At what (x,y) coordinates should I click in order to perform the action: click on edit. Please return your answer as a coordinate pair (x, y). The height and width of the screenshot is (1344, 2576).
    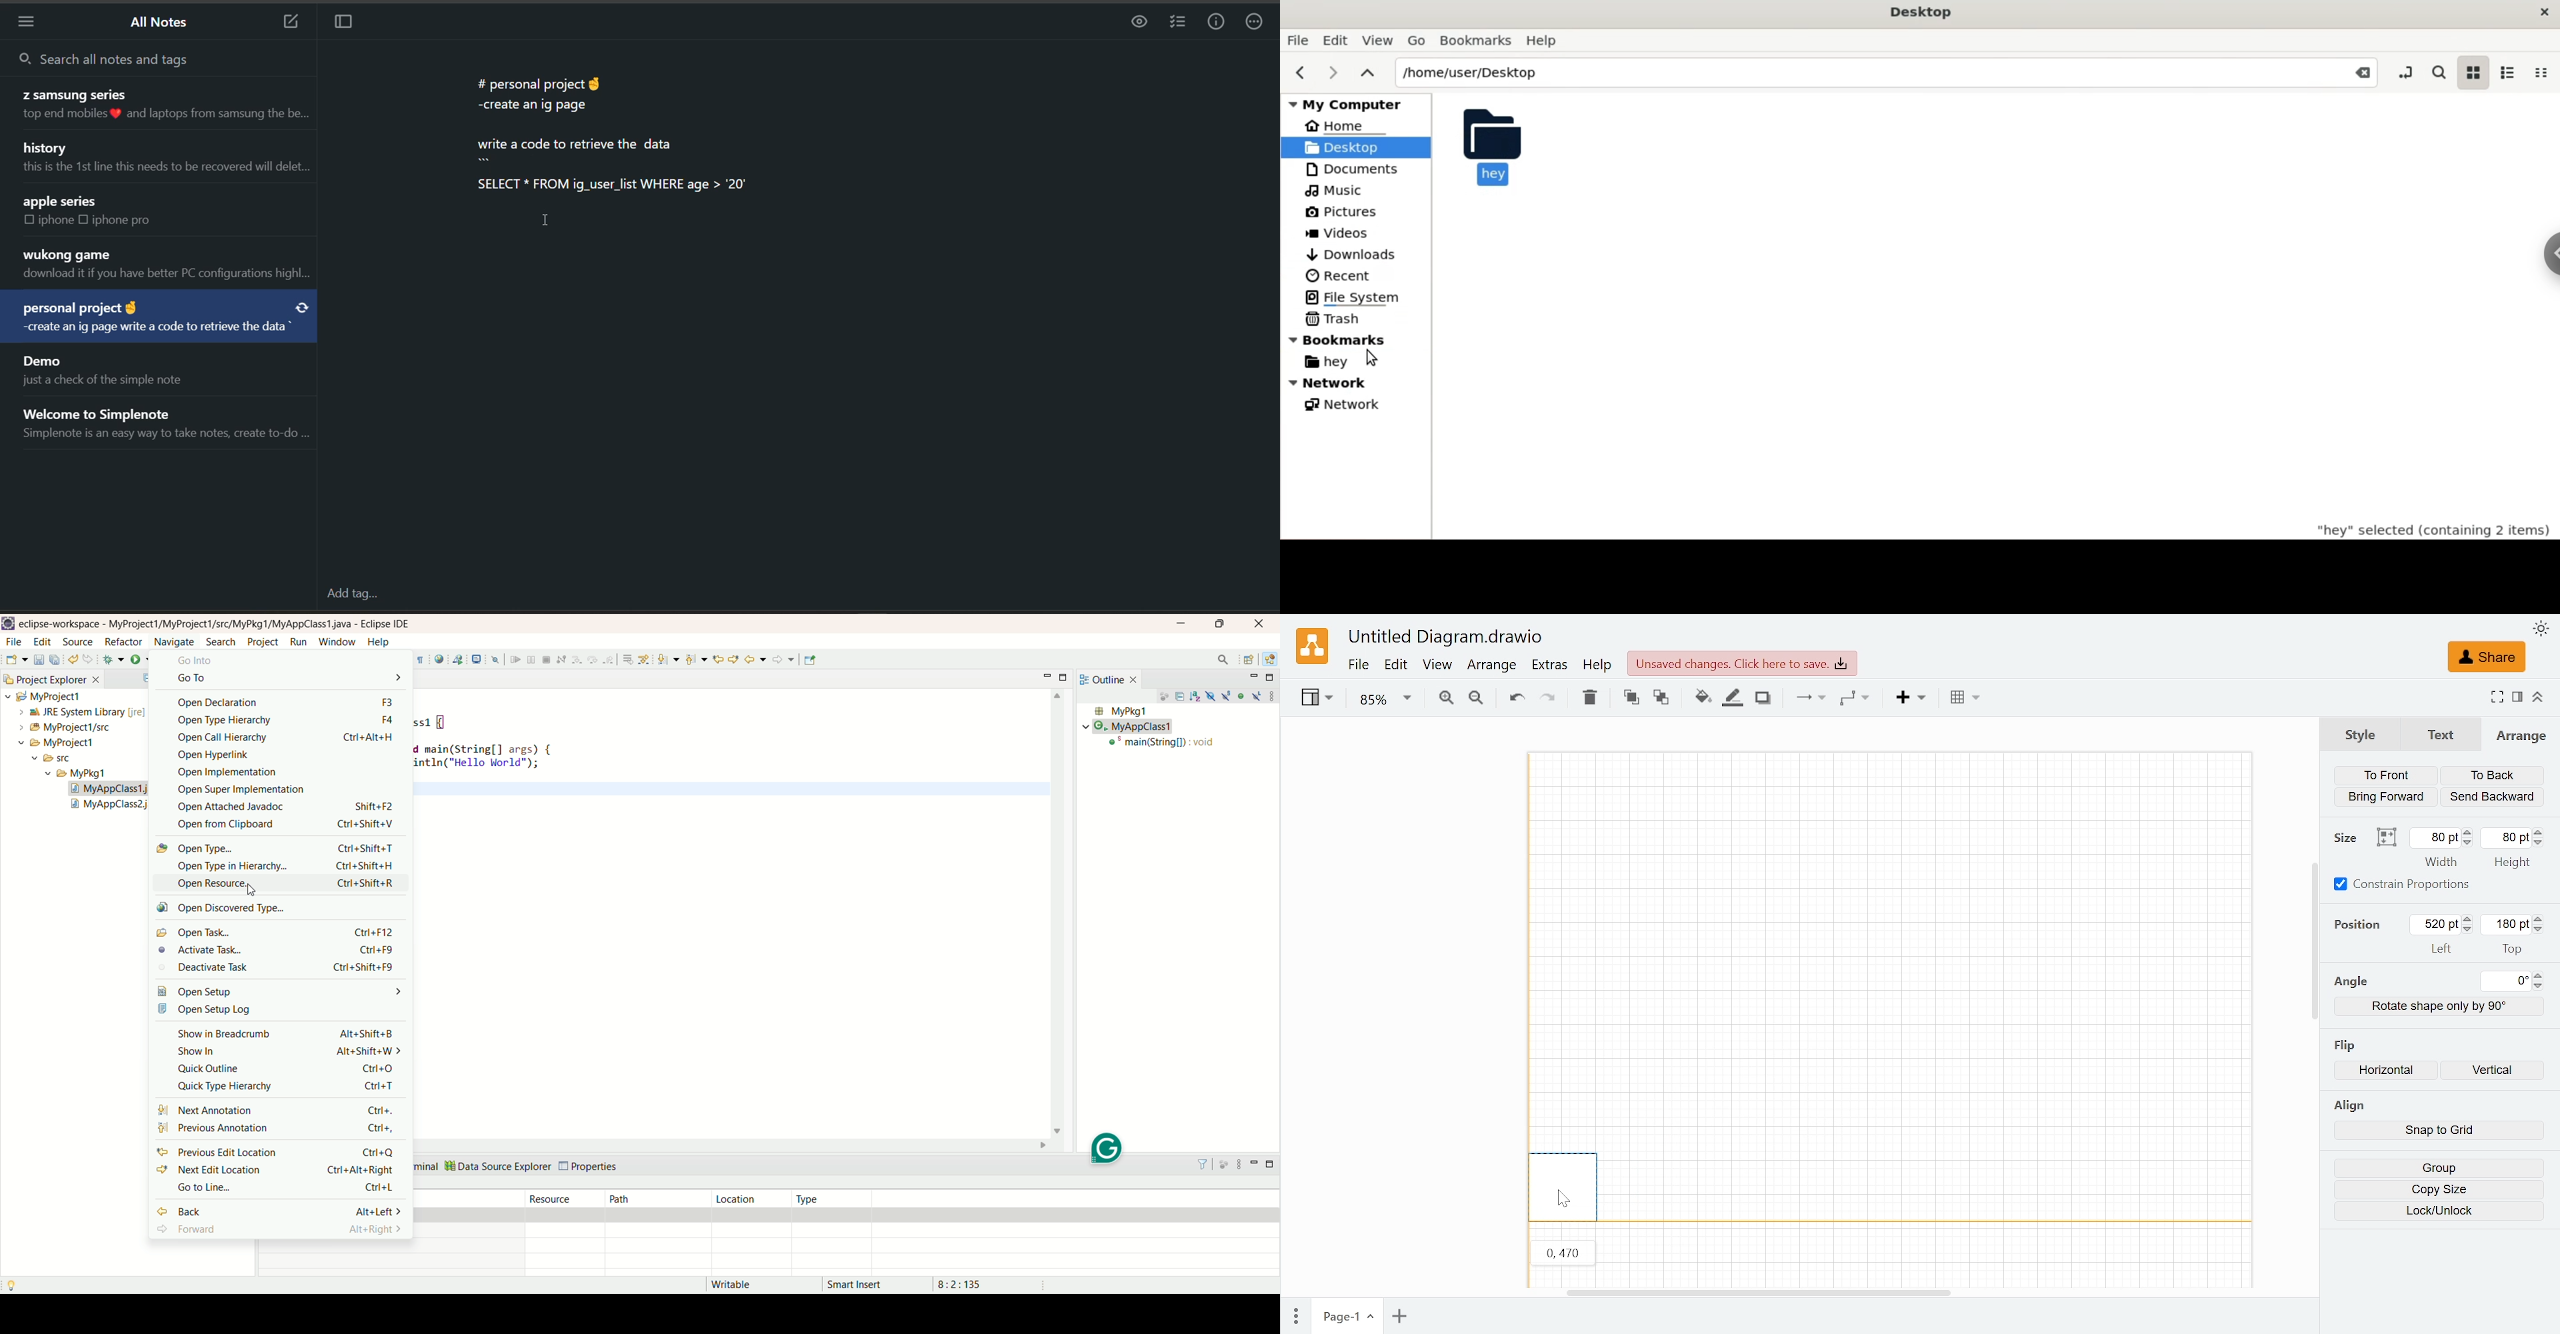
    Looking at the image, I should click on (42, 643).